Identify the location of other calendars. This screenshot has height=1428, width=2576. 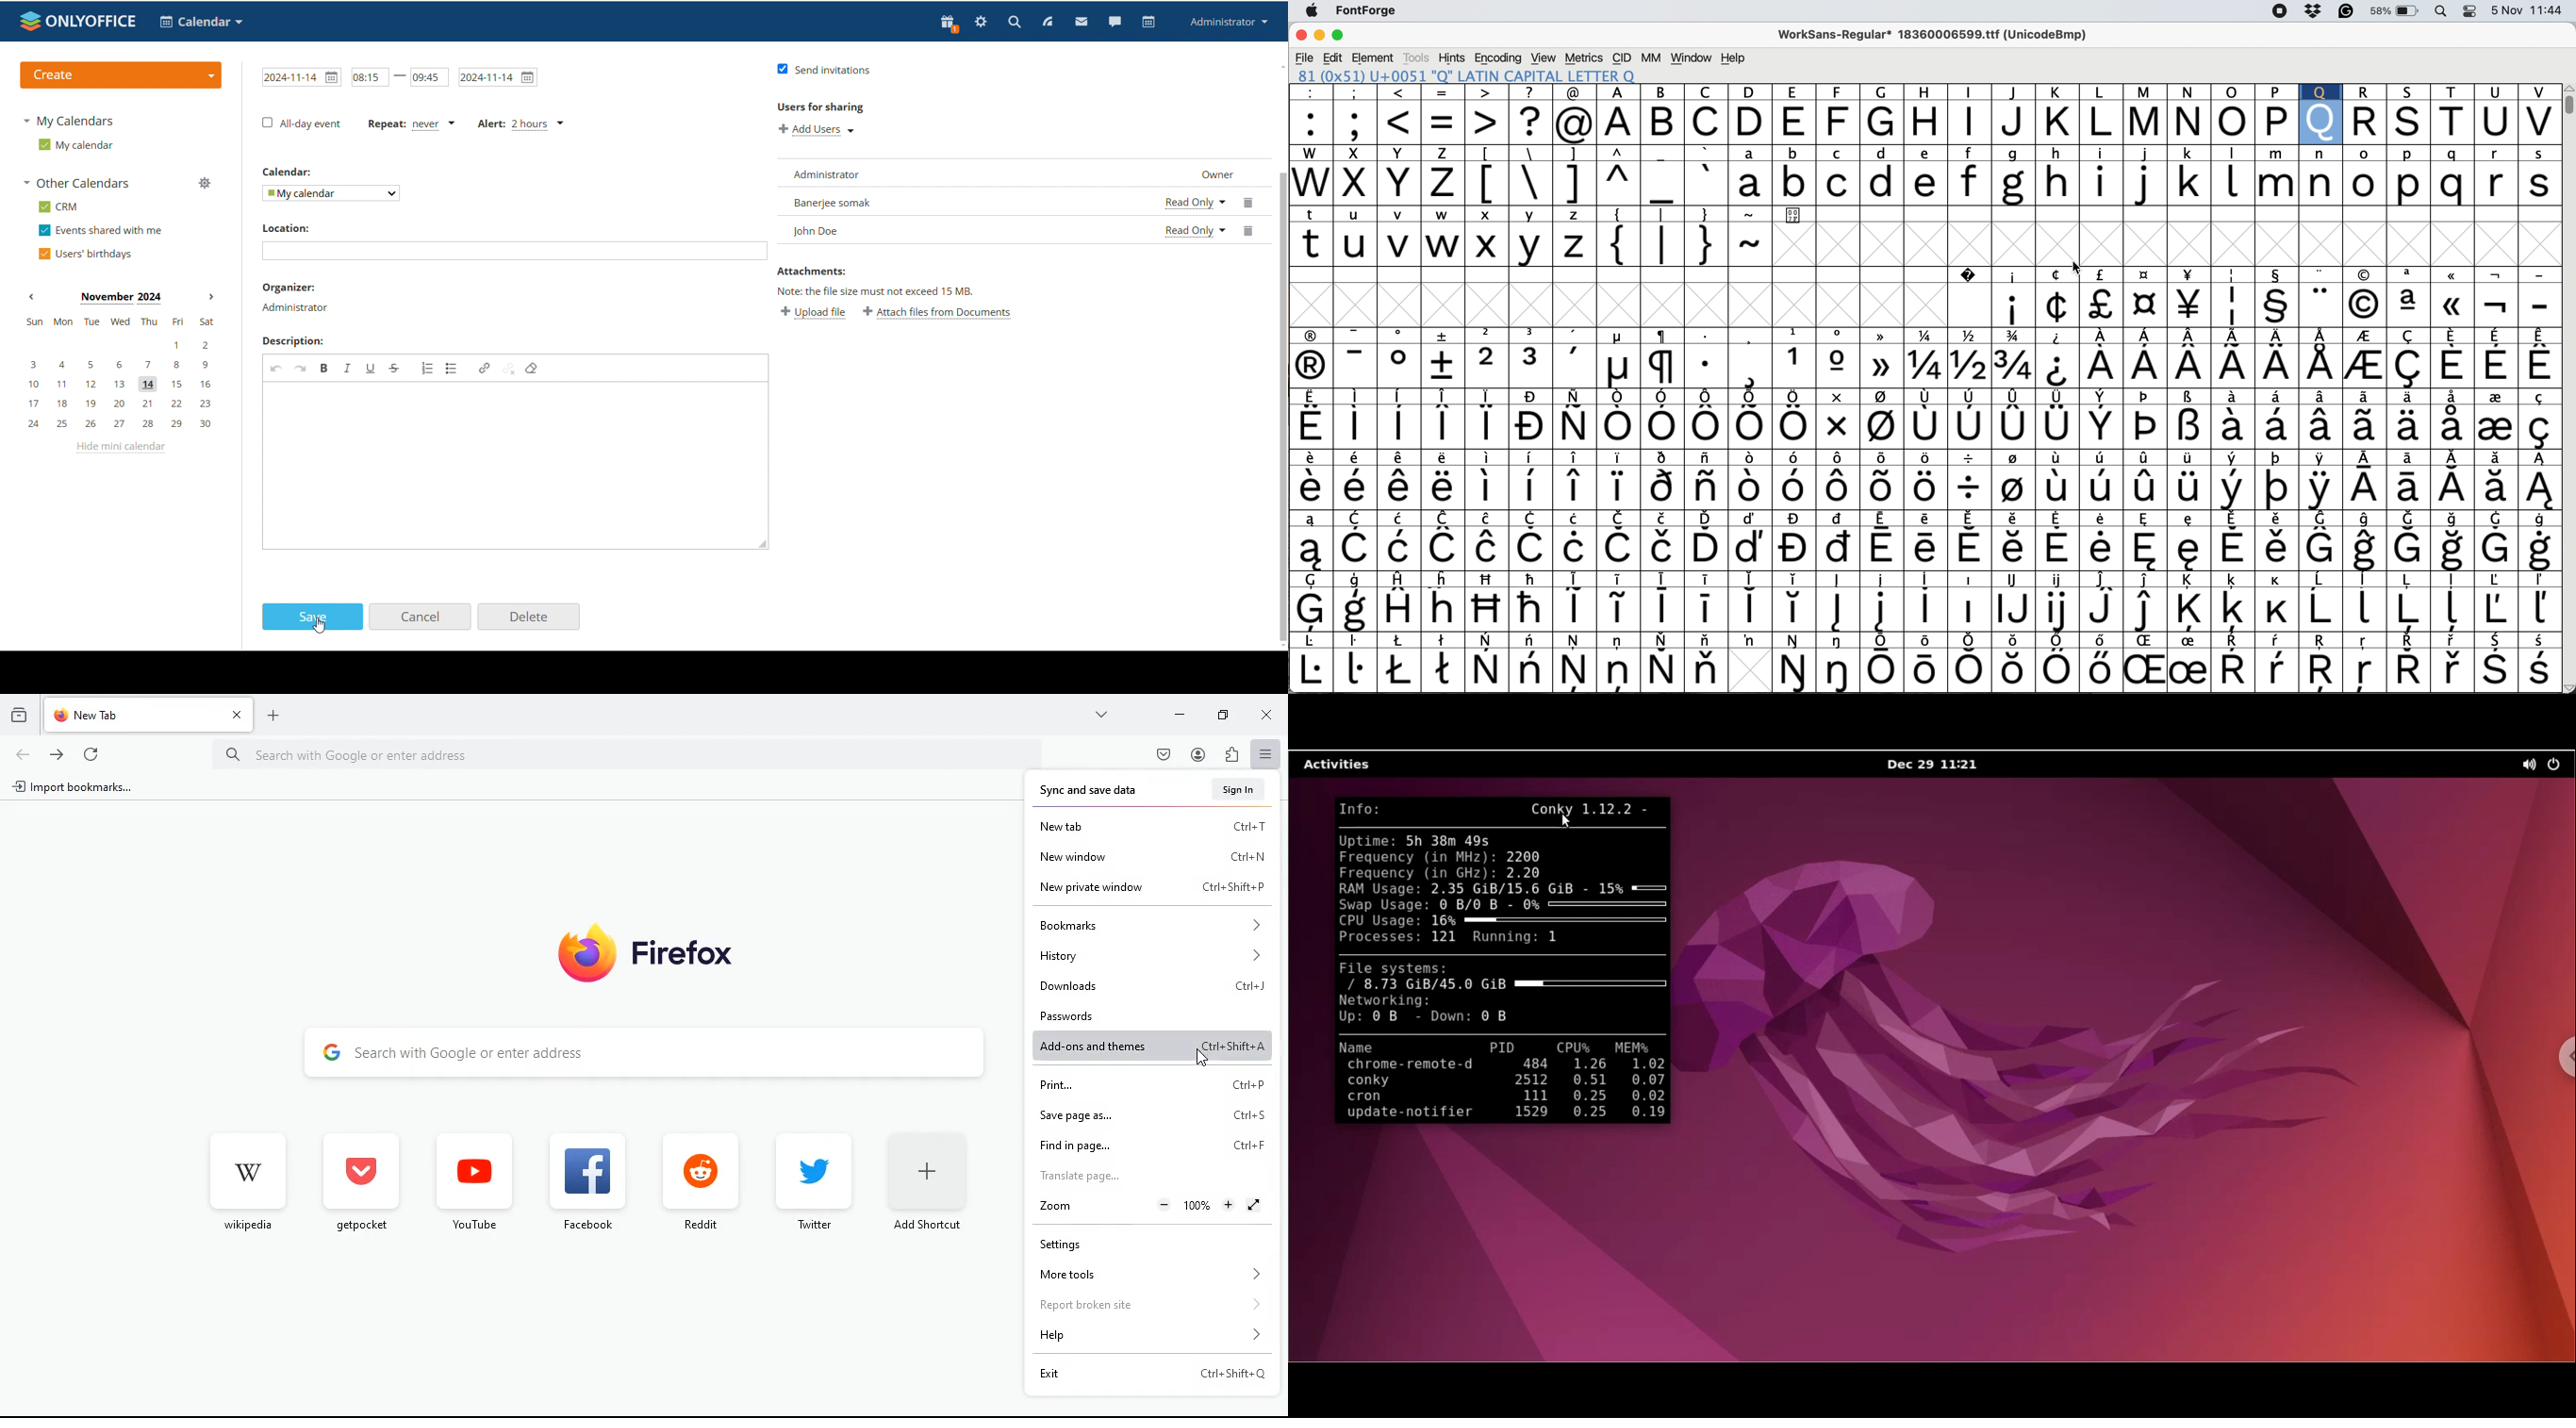
(79, 182).